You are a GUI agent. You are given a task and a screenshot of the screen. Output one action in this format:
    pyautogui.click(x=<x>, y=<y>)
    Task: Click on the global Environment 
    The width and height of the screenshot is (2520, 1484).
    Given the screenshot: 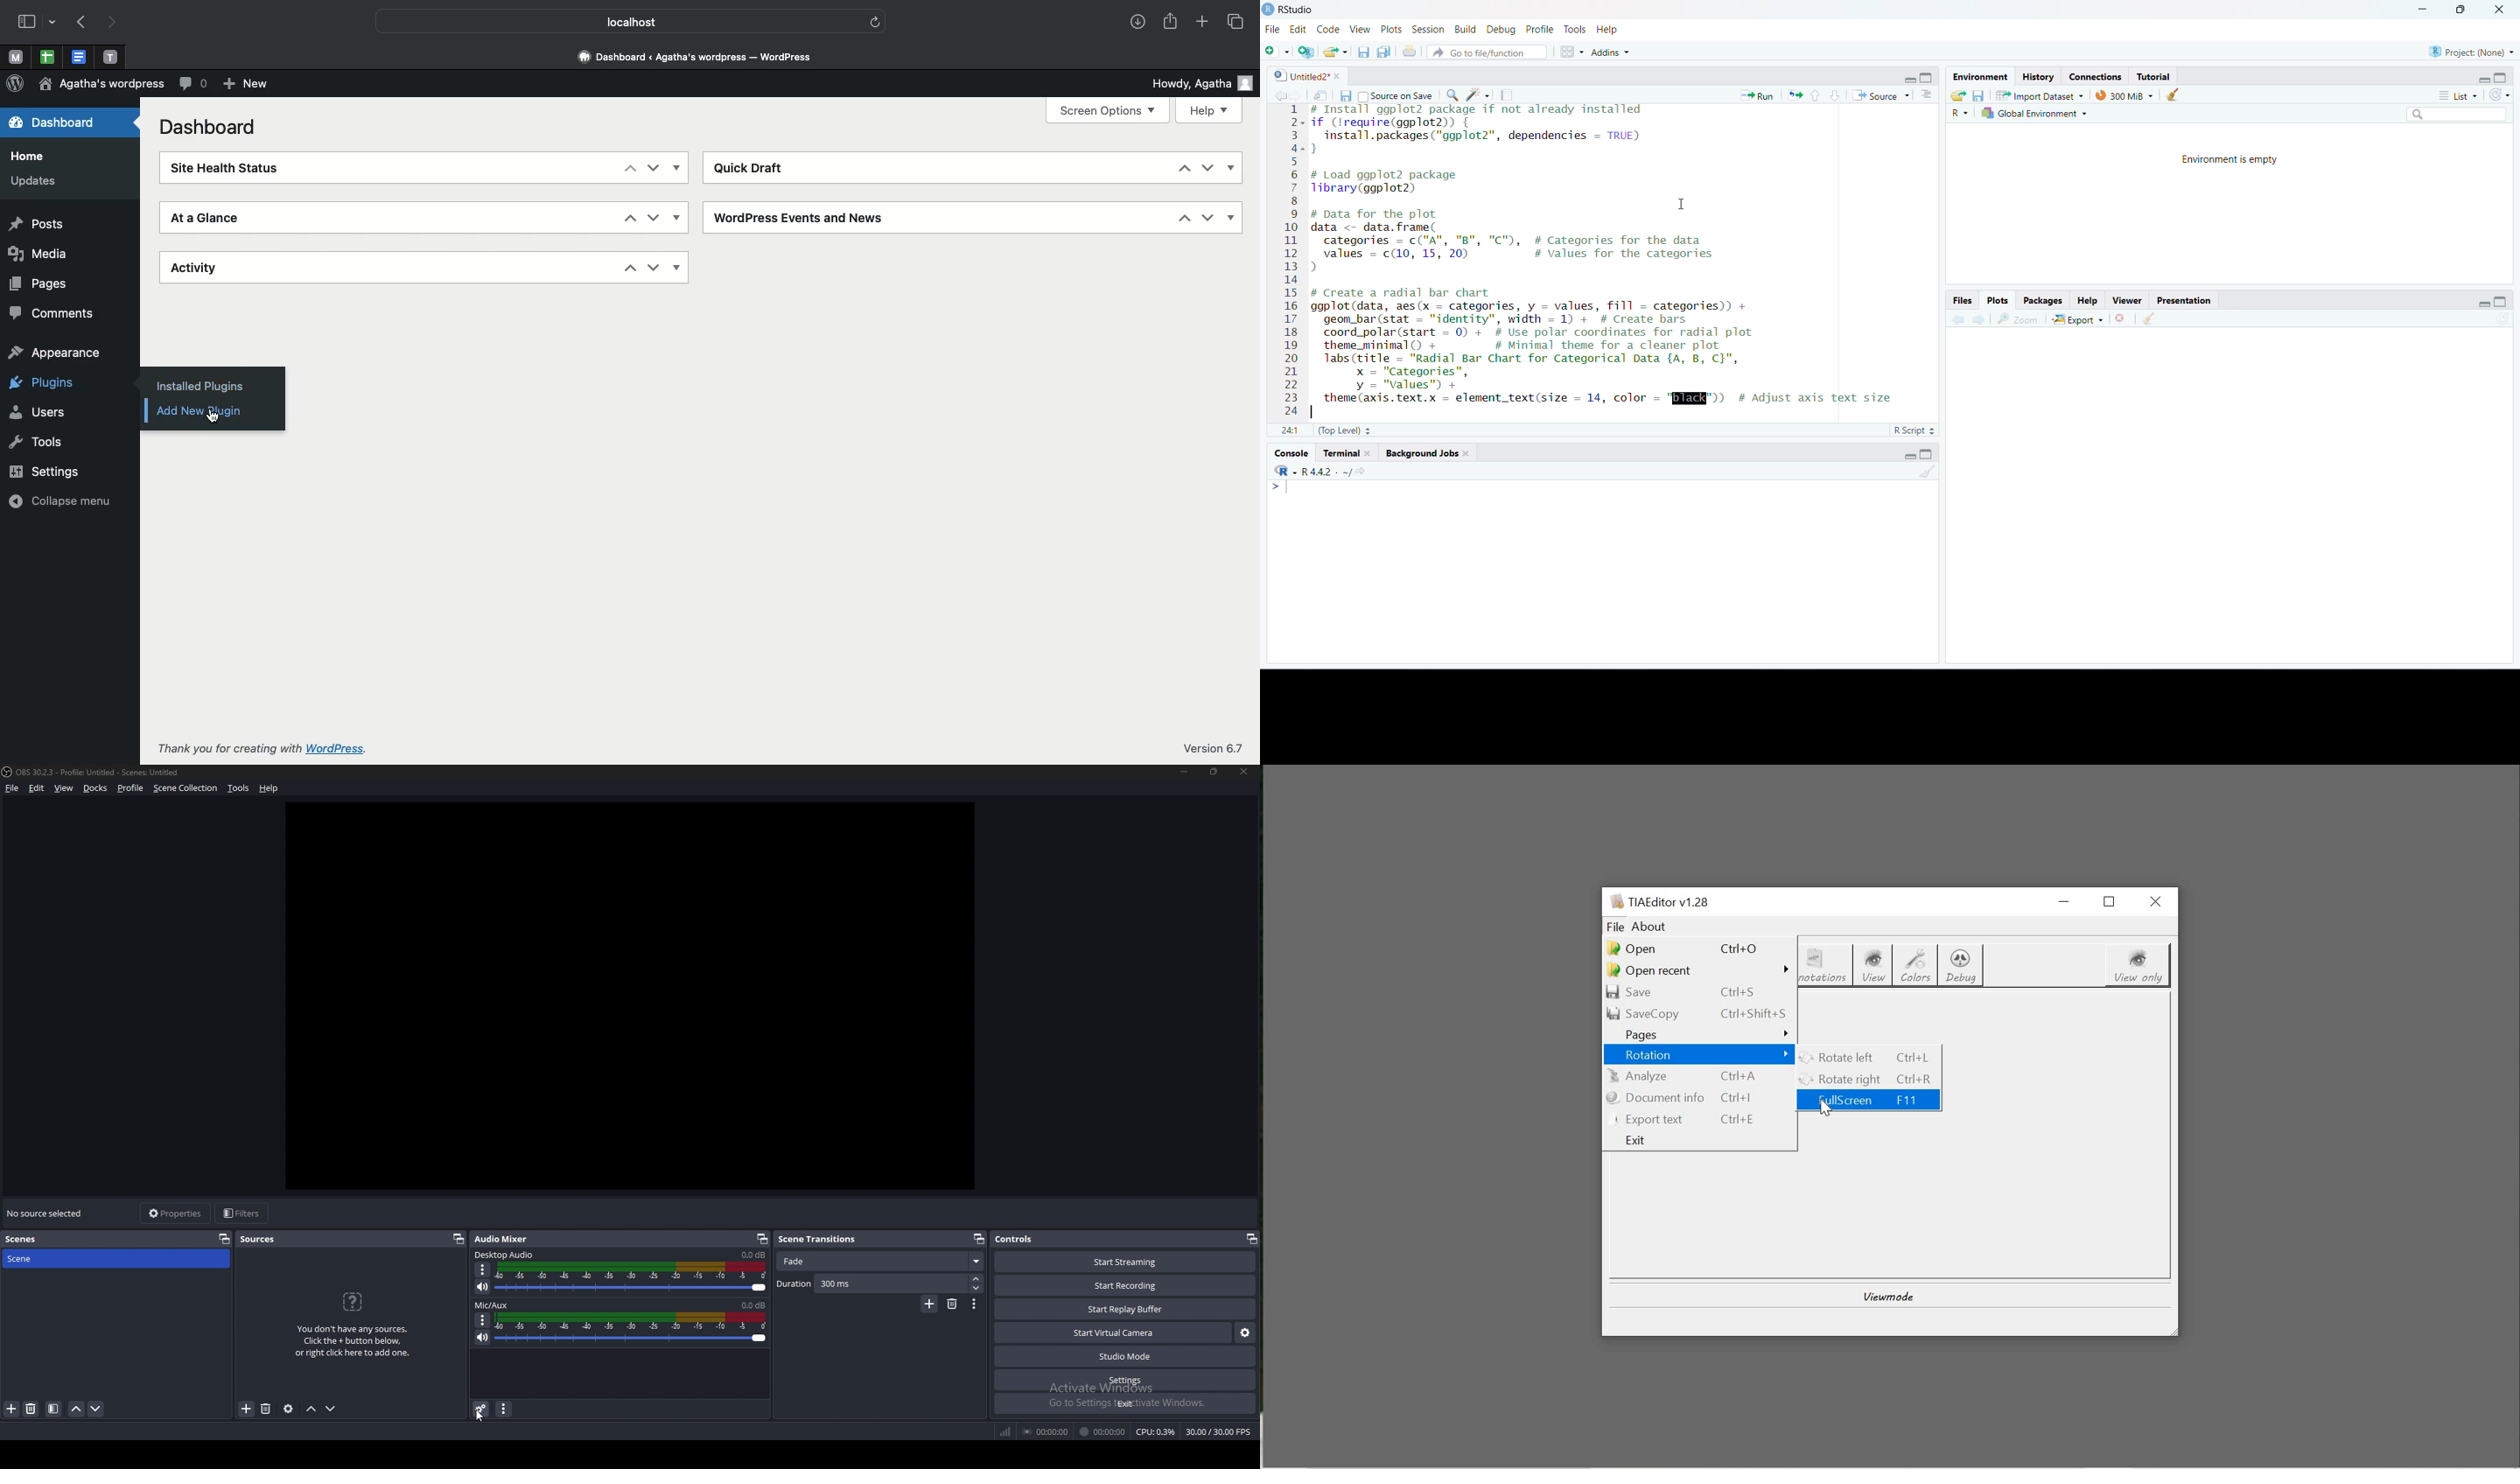 What is the action you would take?
    pyautogui.click(x=2037, y=113)
    